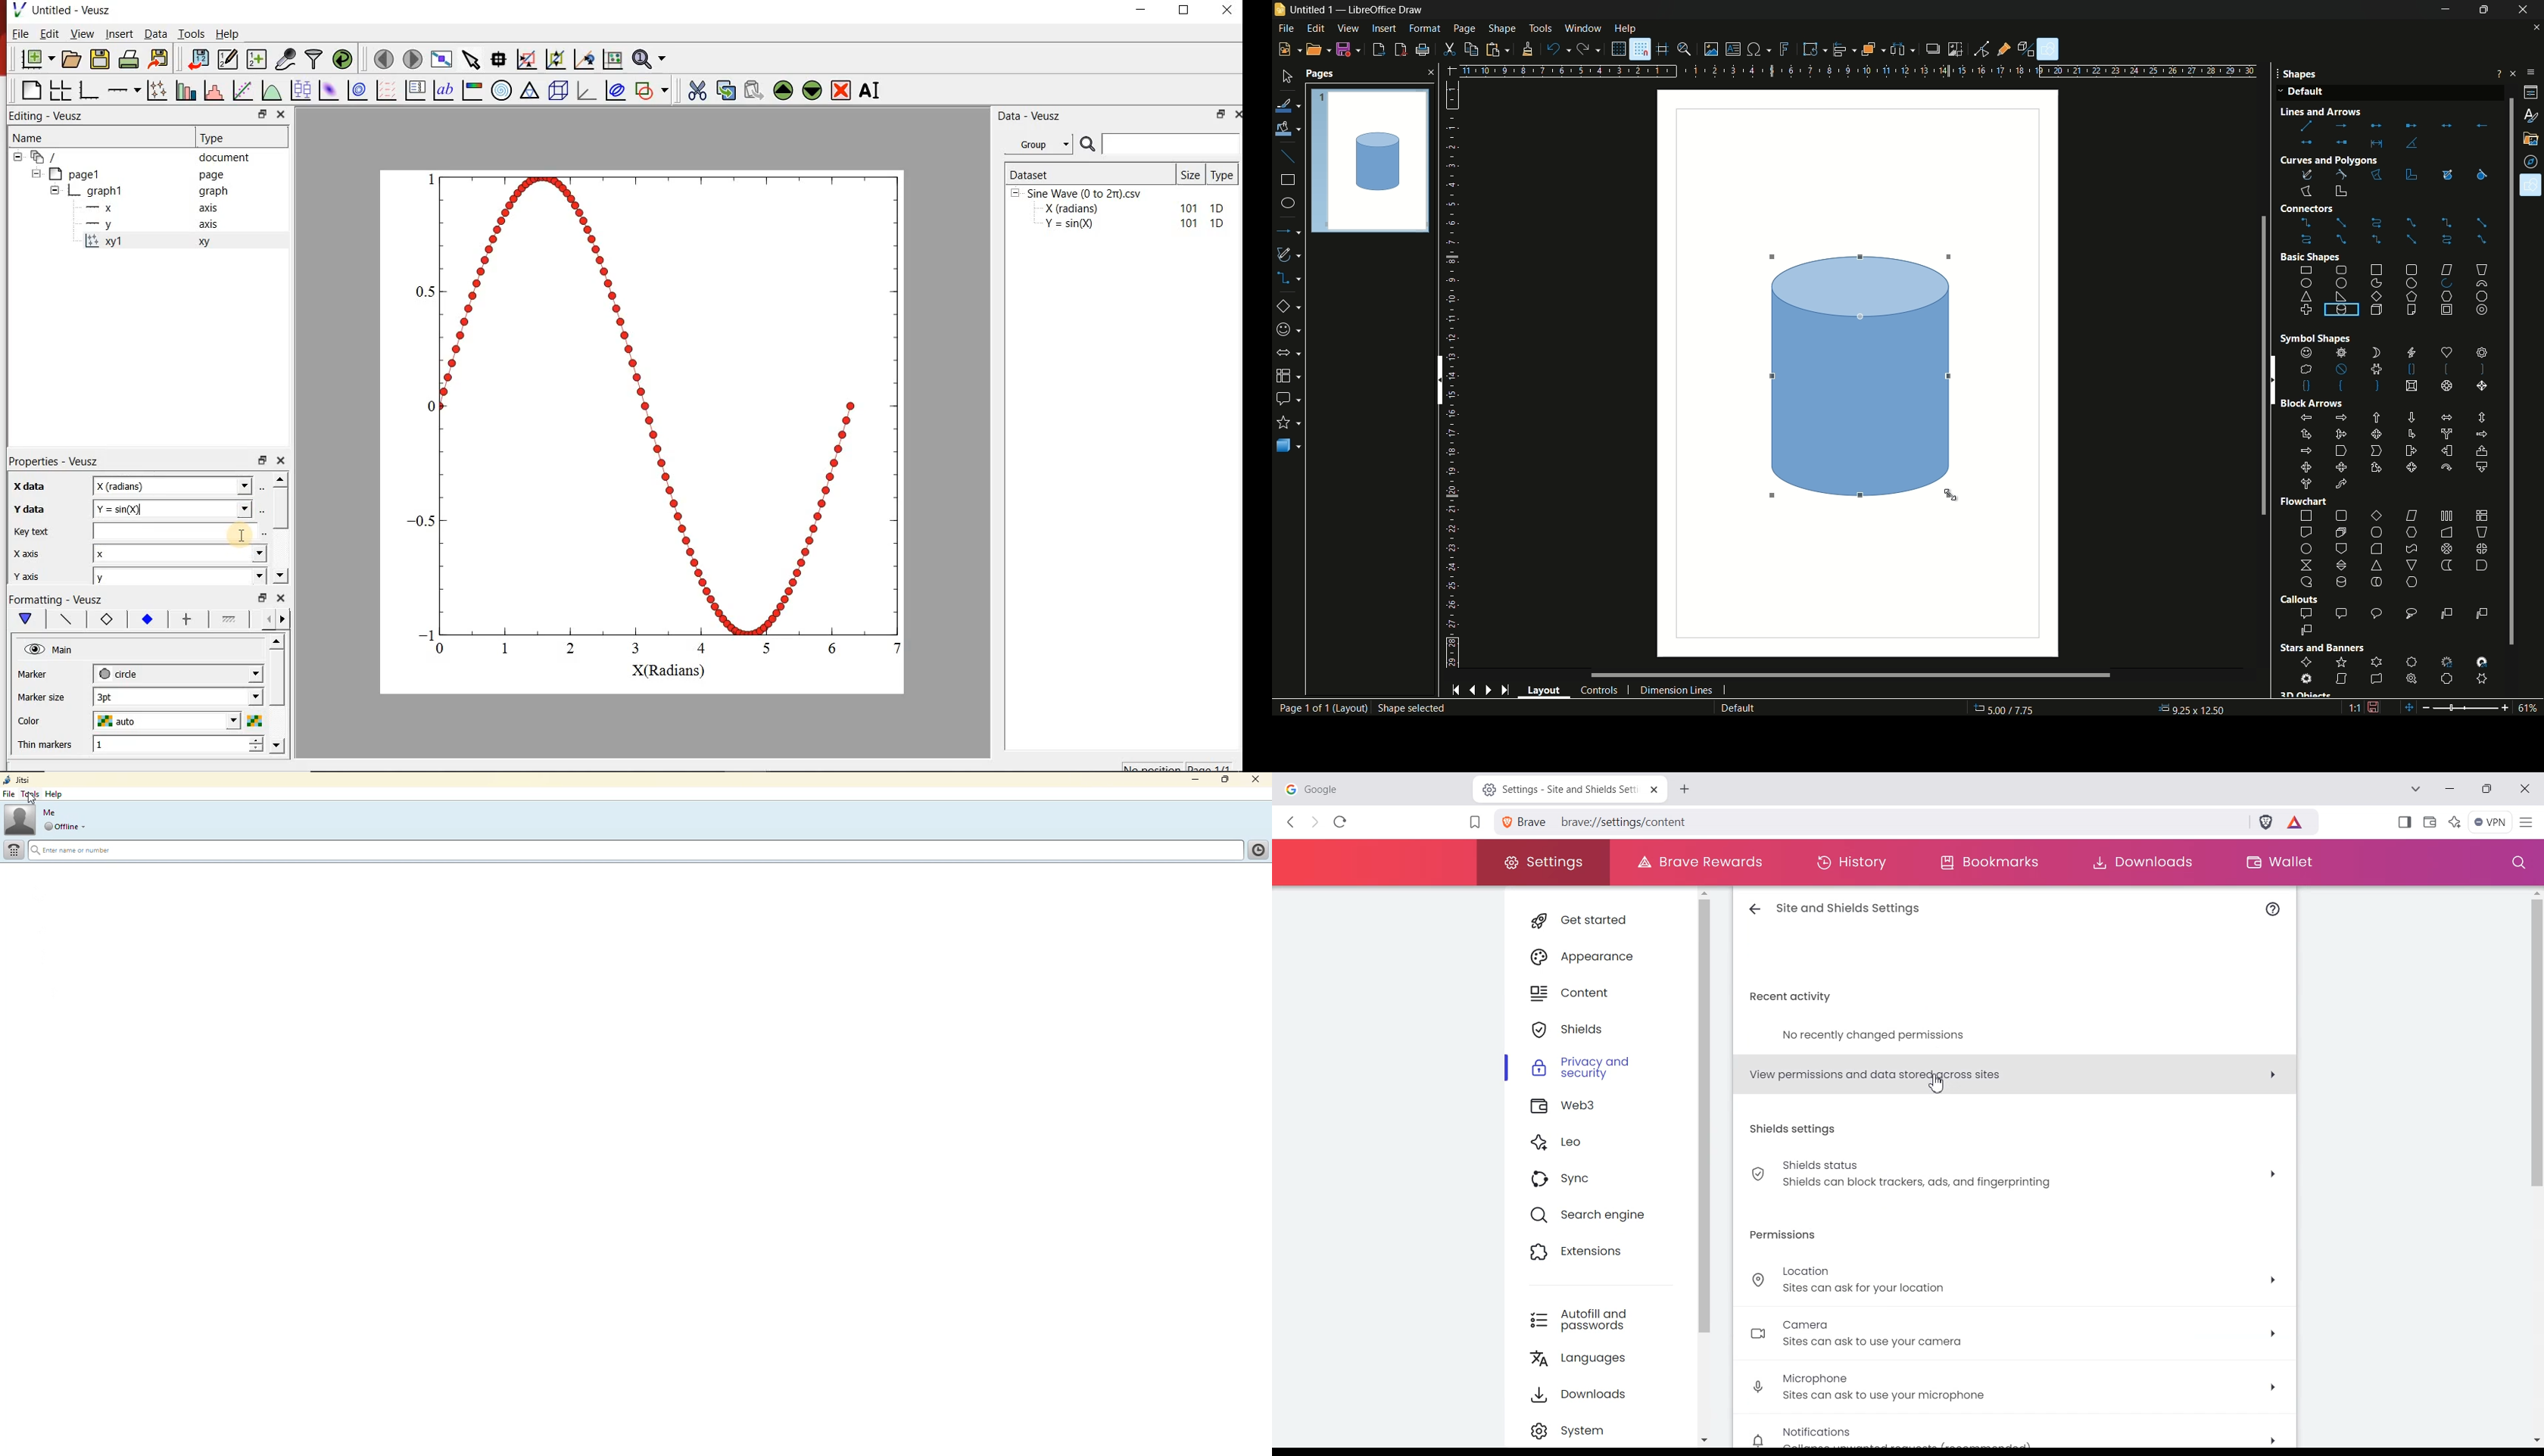 This screenshot has height=1456, width=2548. What do you see at coordinates (1192, 174) in the screenshot?
I see `Size` at bounding box center [1192, 174].